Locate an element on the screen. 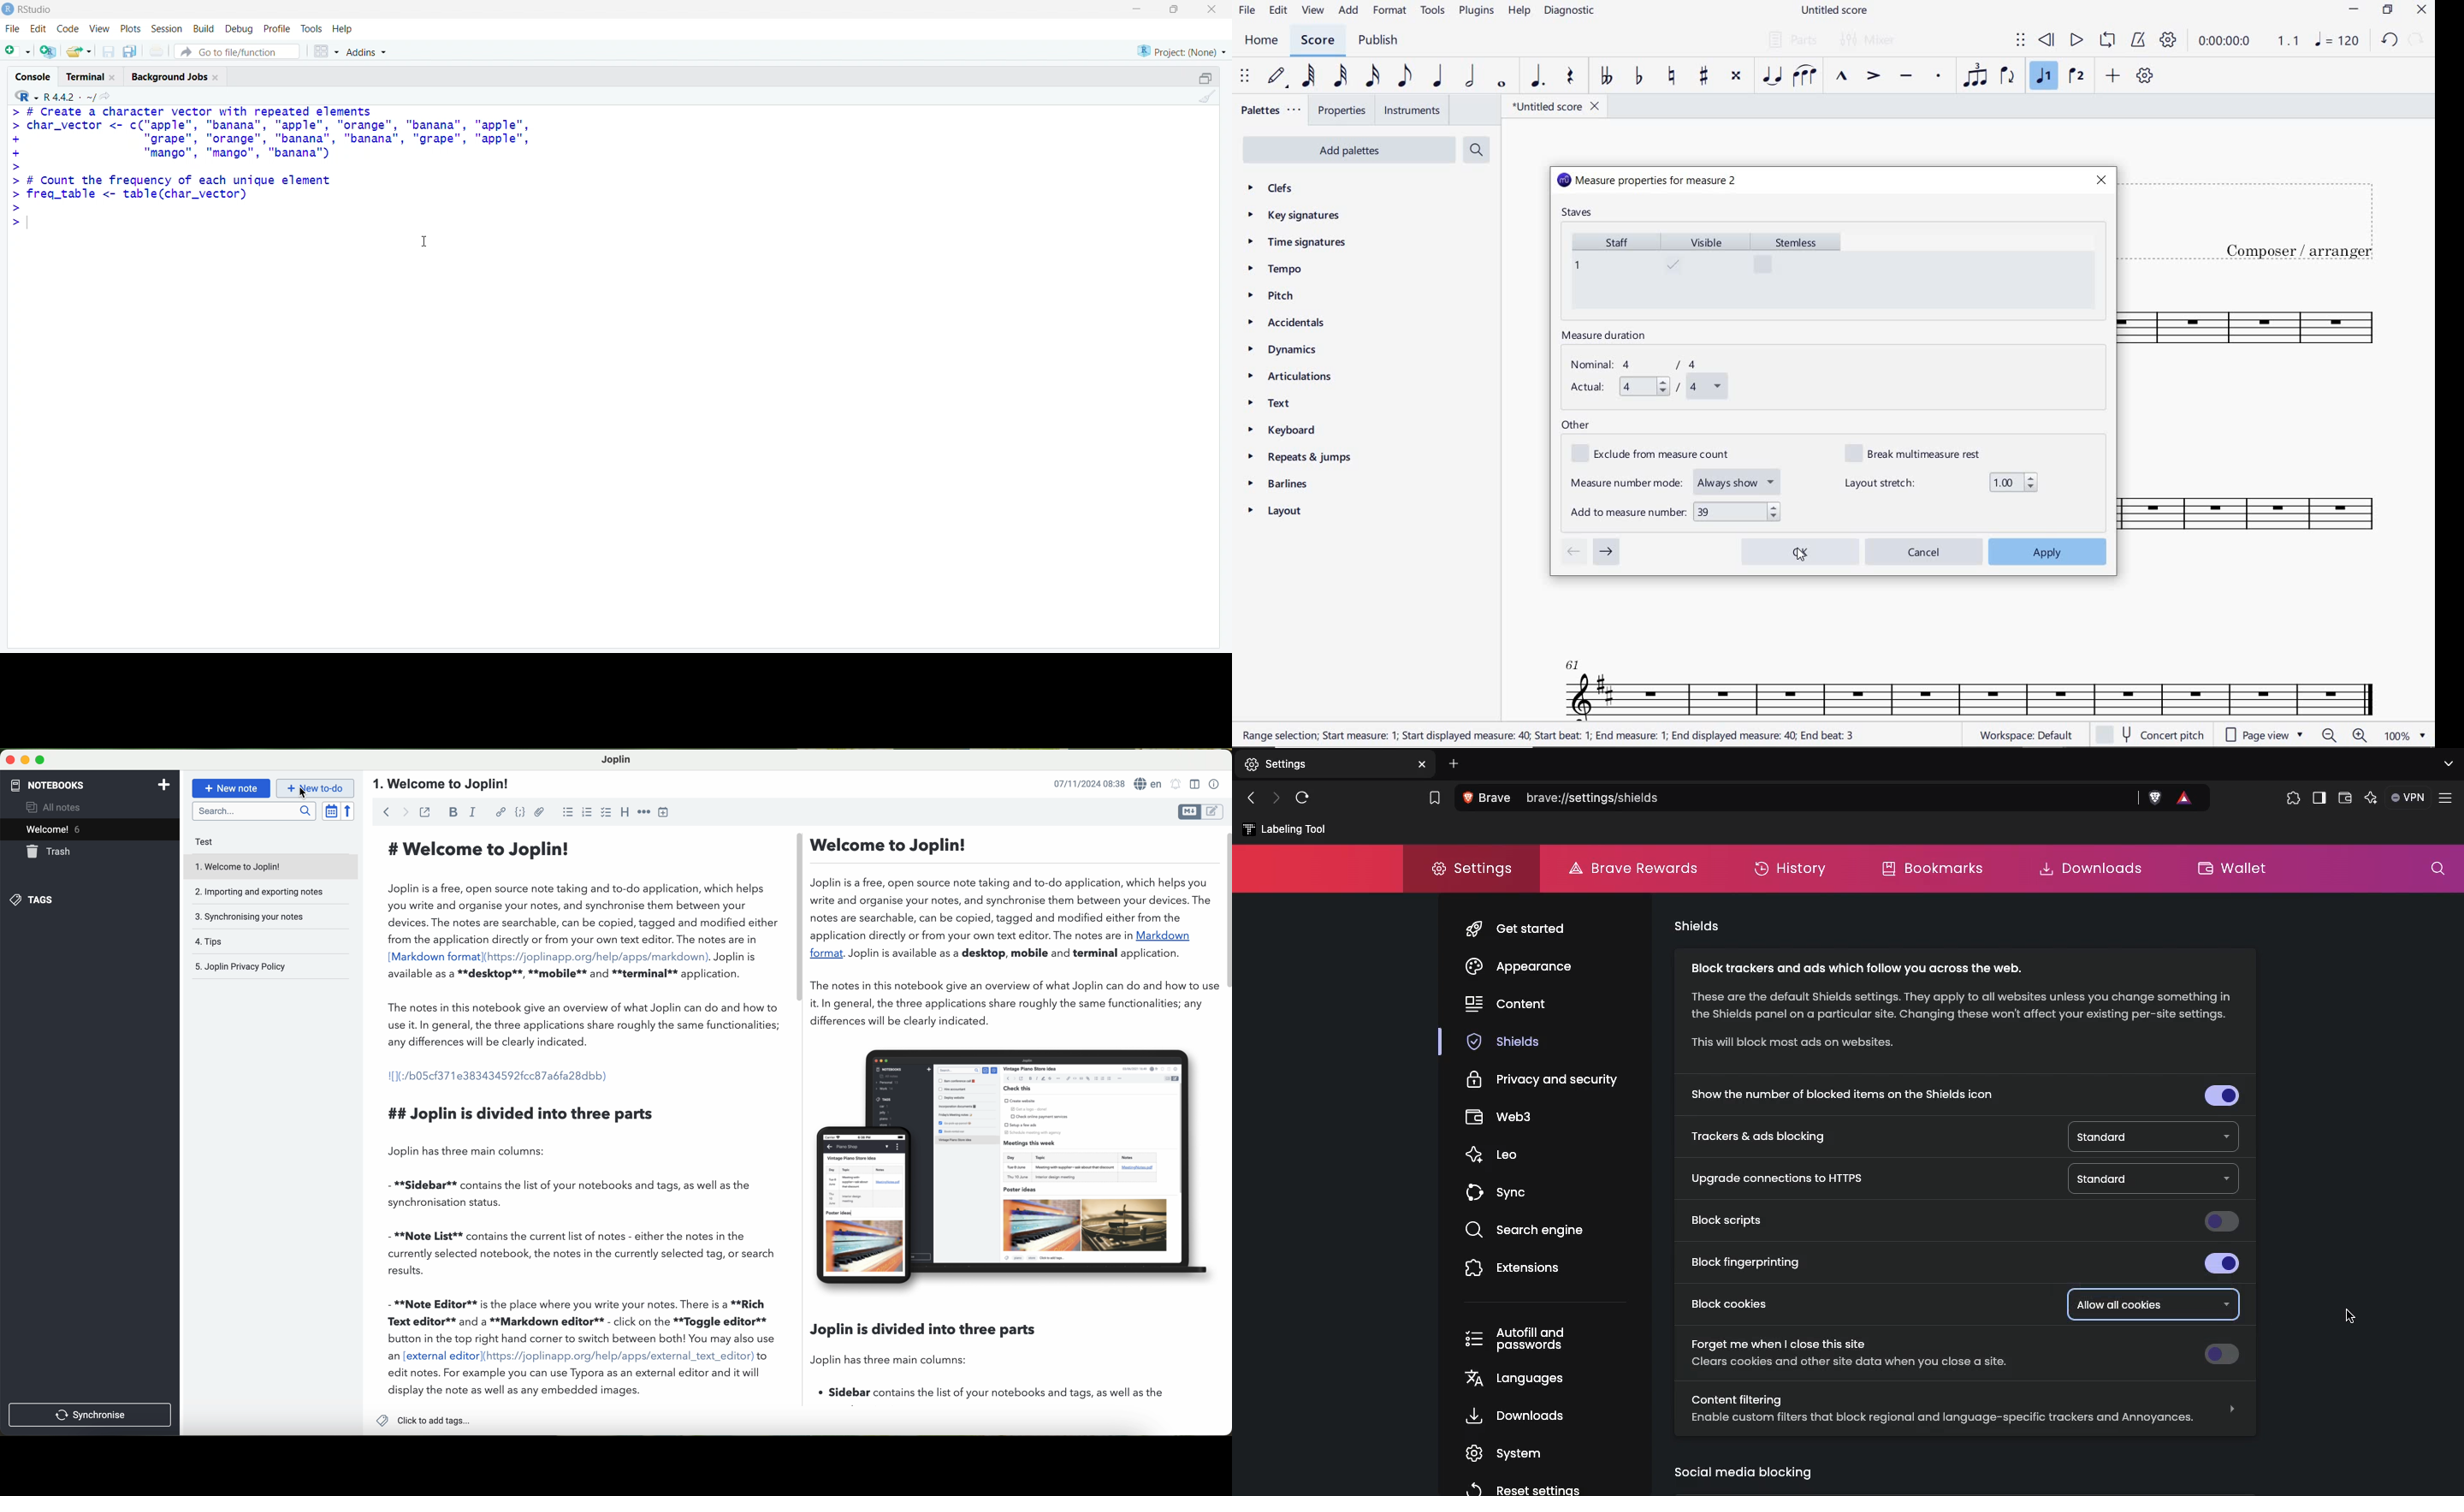  layout stretch is located at coordinates (1941, 482).